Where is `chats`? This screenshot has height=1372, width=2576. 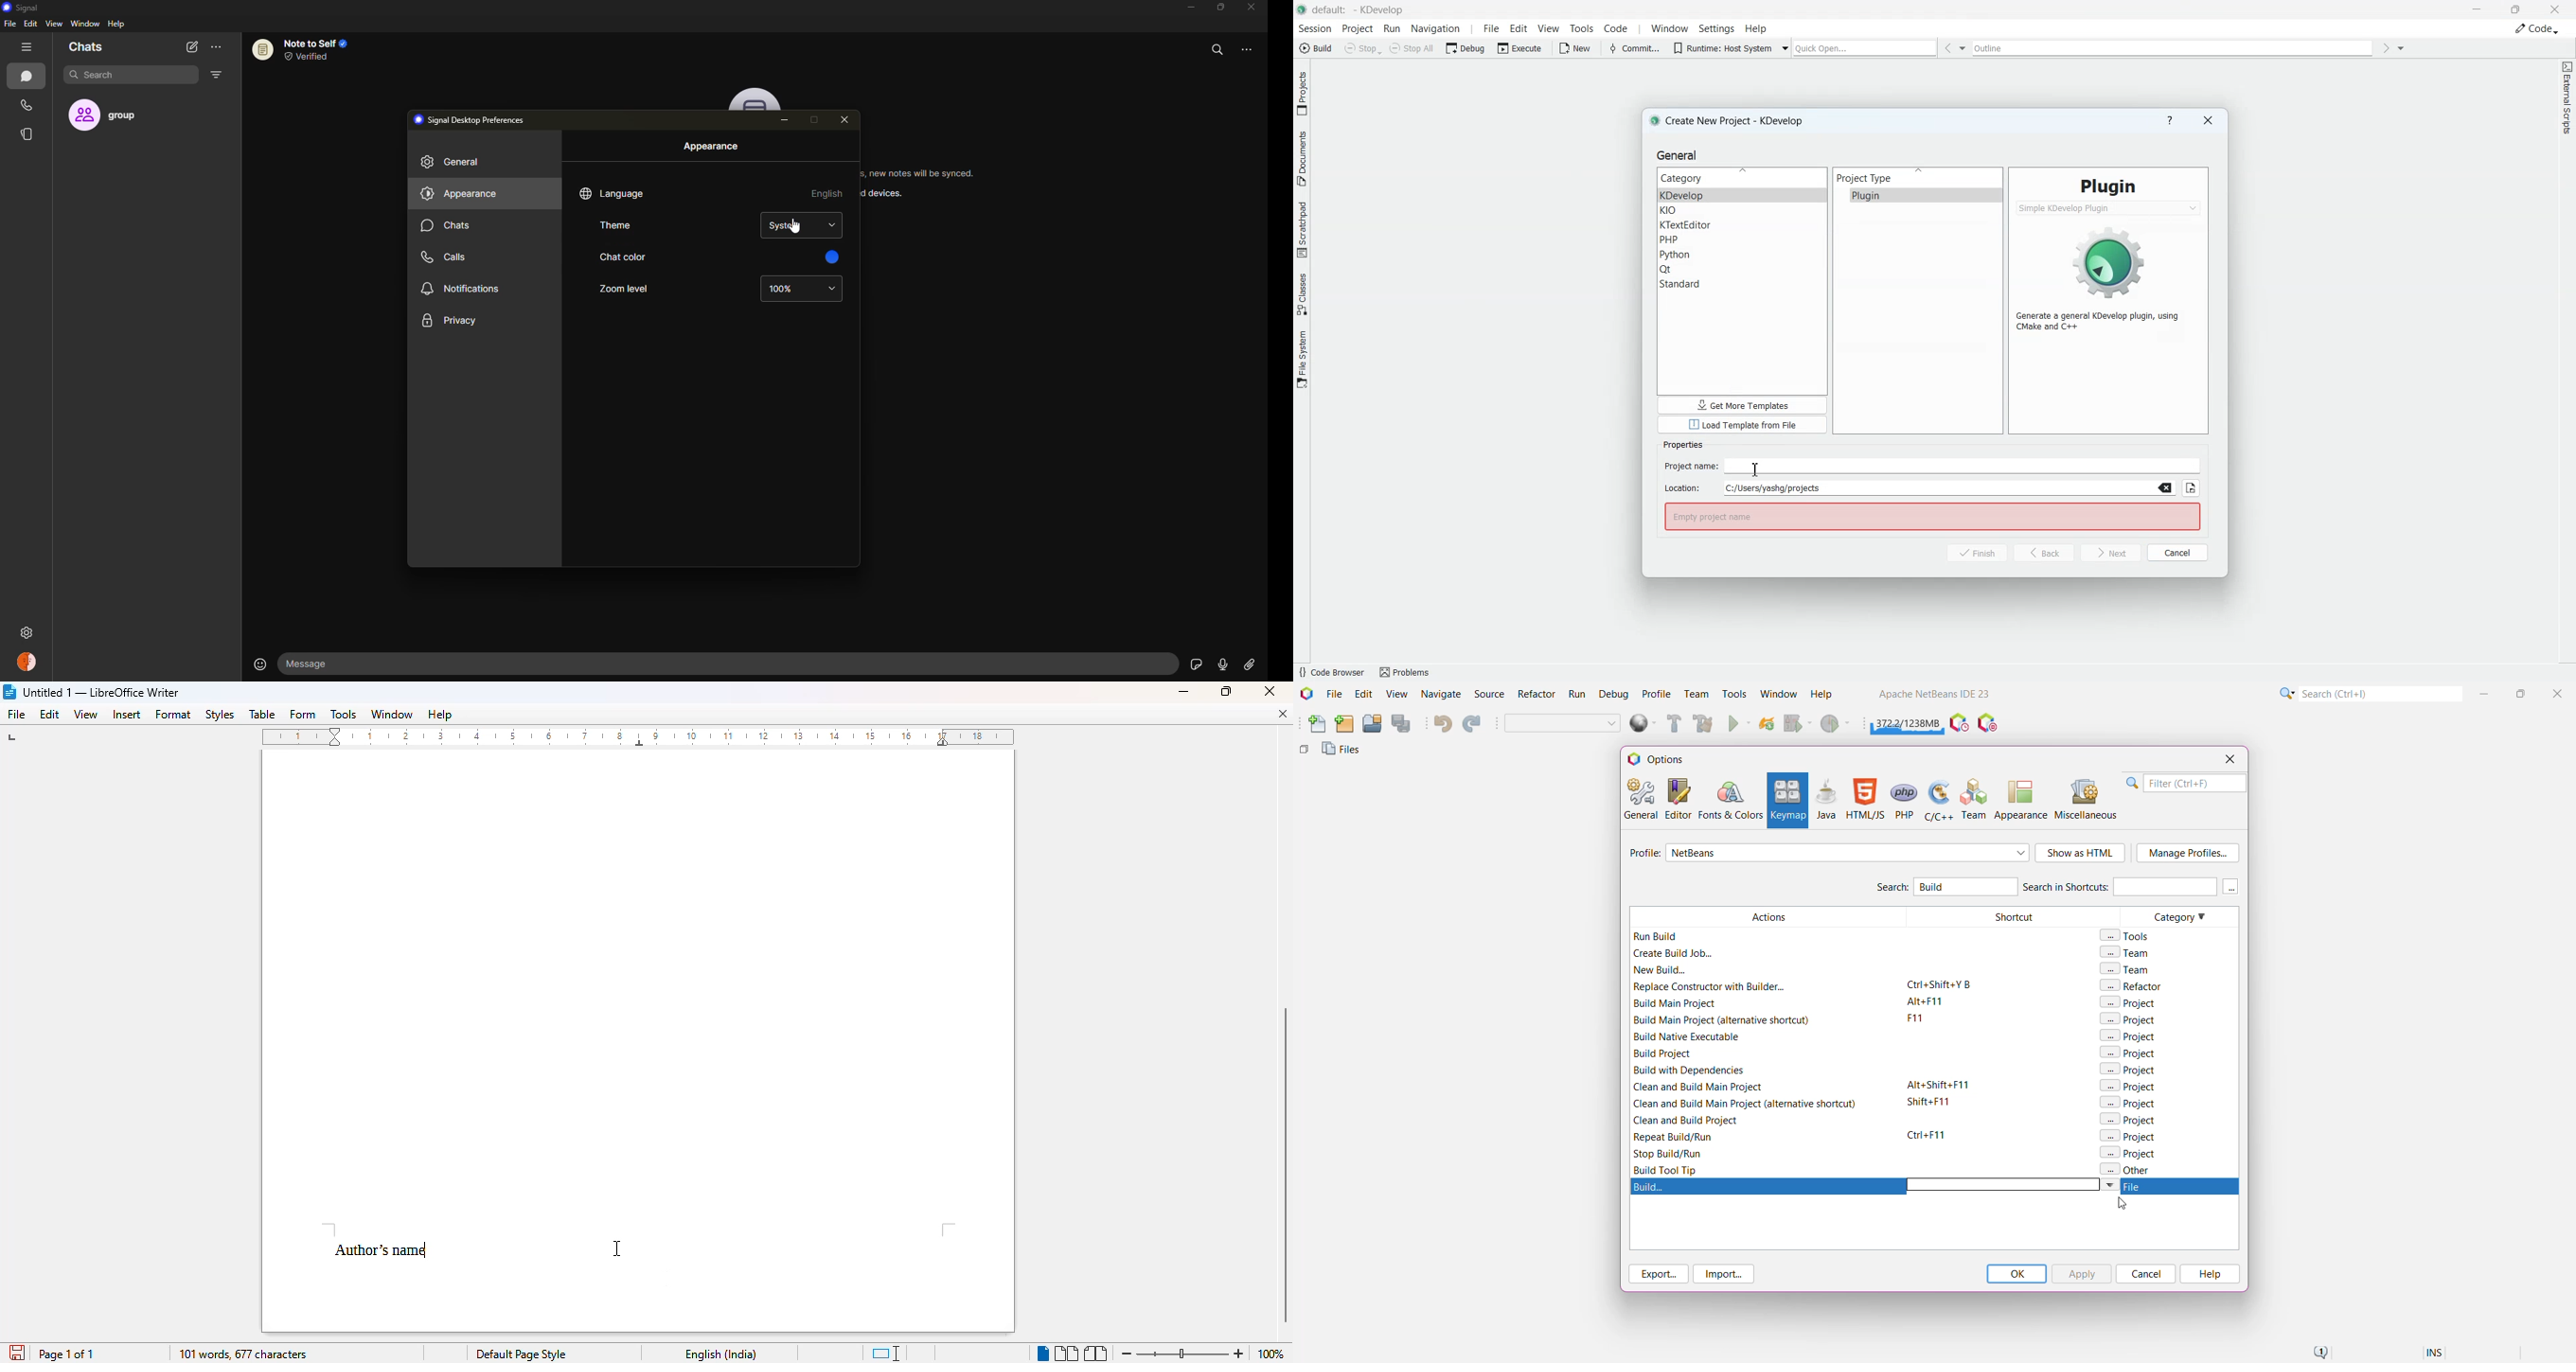
chats is located at coordinates (86, 48).